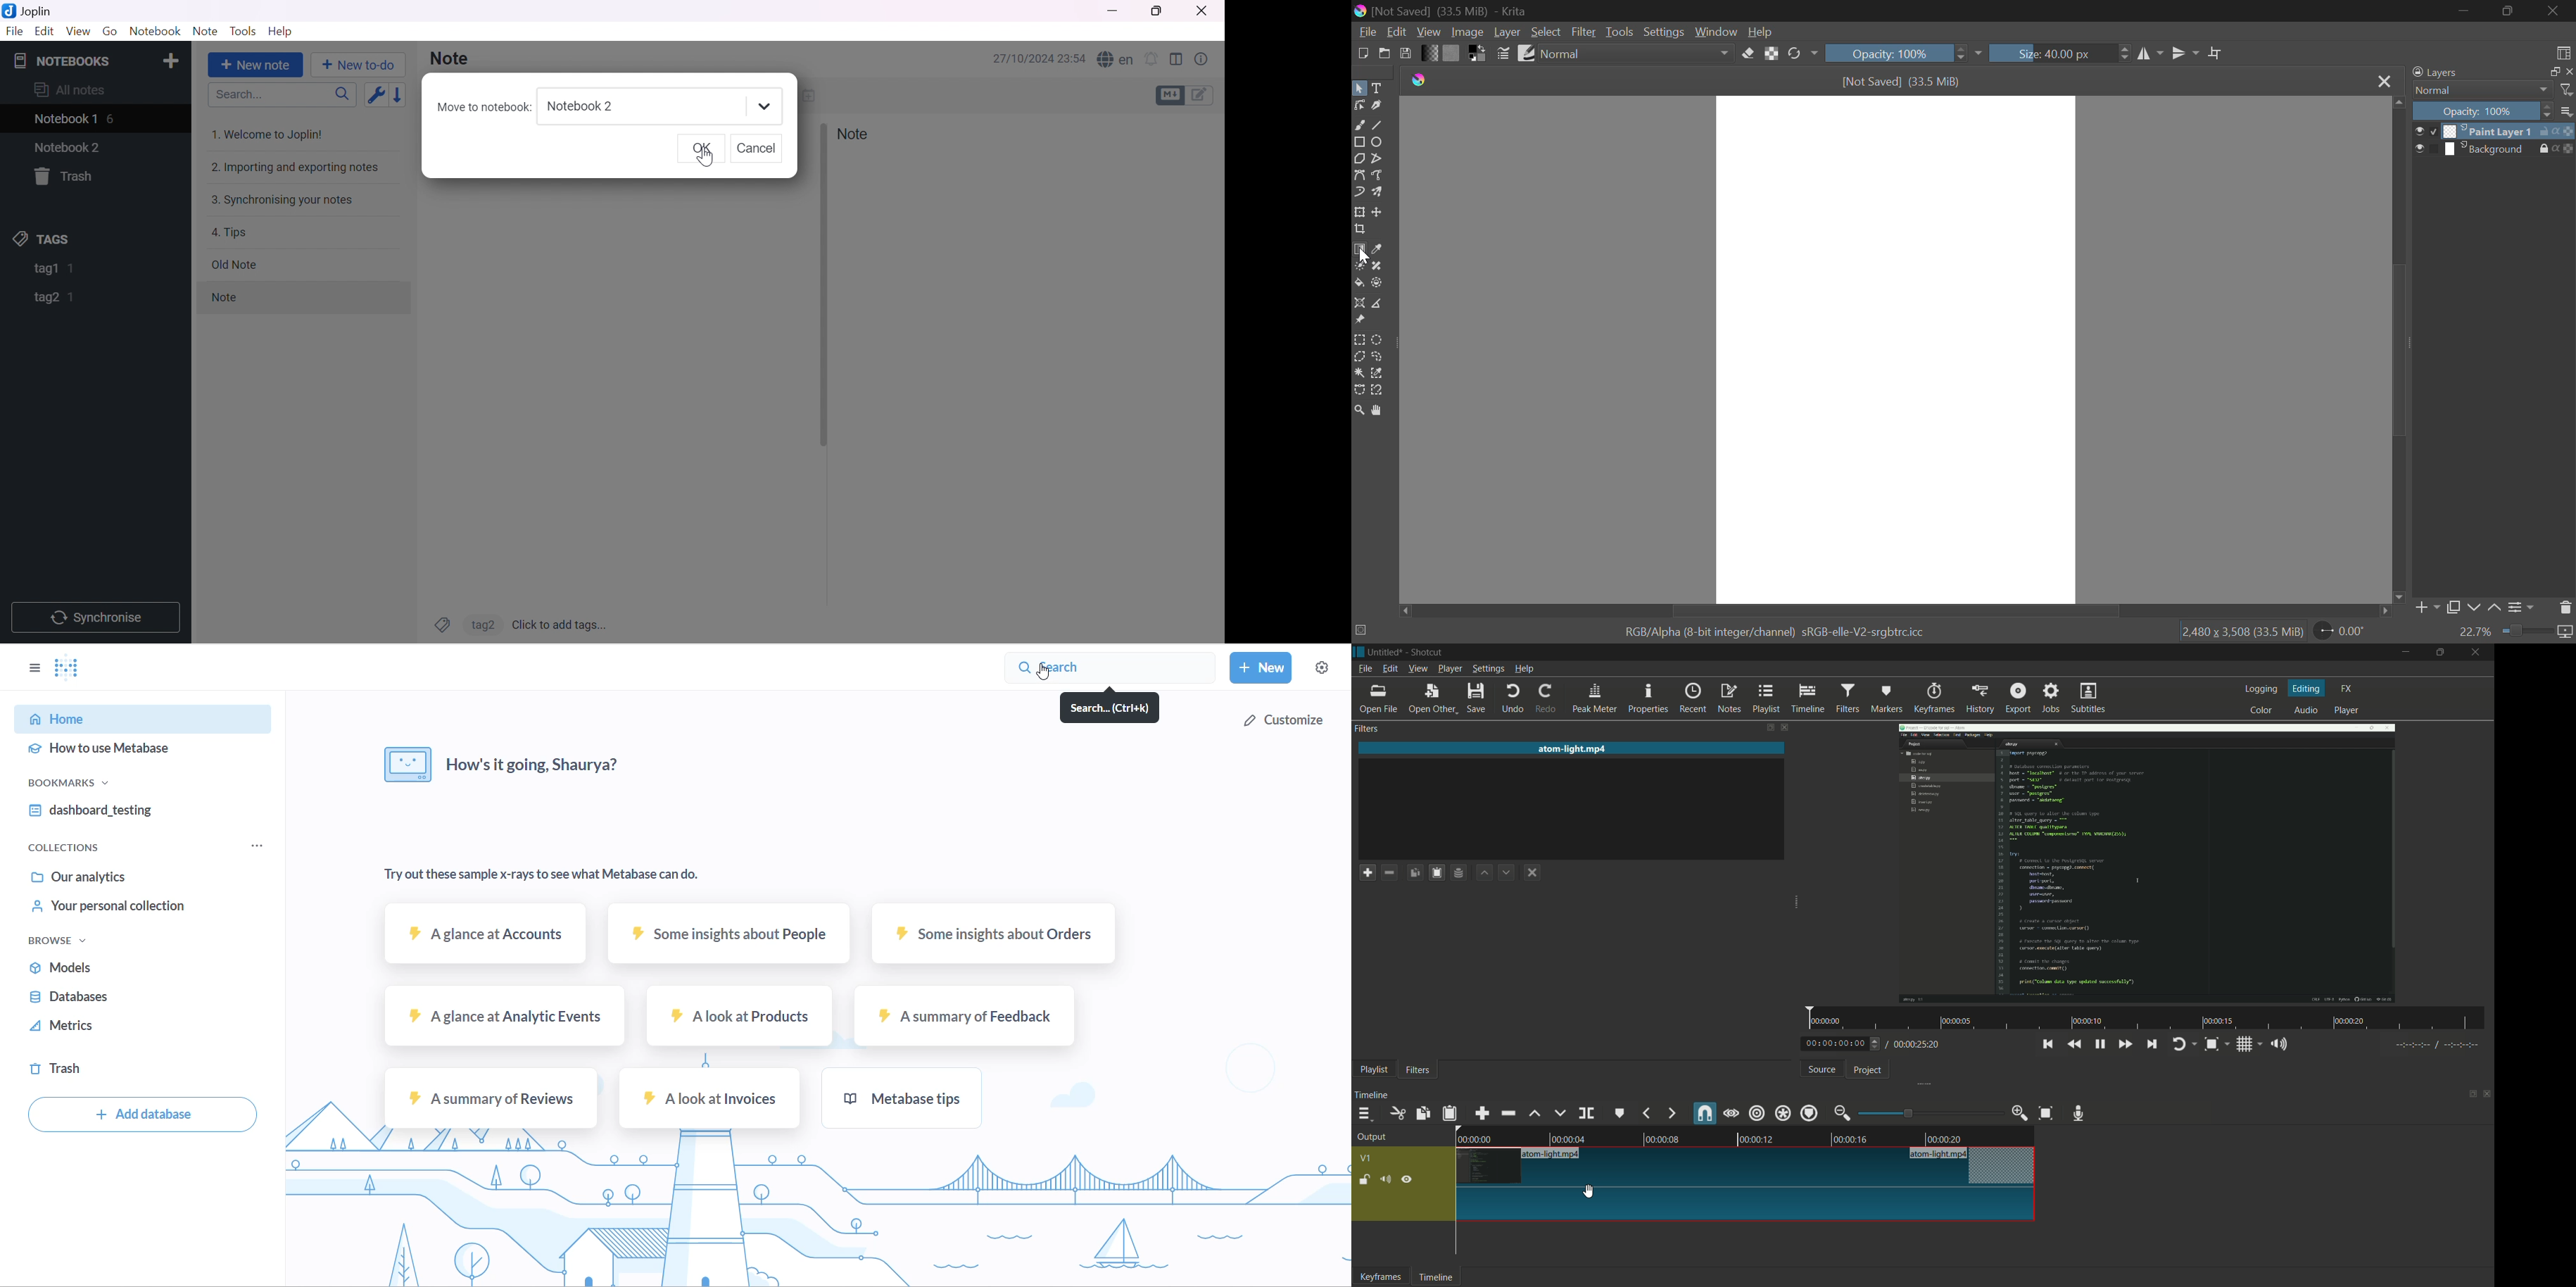 Image resolution: width=2576 pixels, height=1288 pixels. What do you see at coordinates (255, 66) in the screenshot?
I see `+ New note` at bounding box center [255, 66].